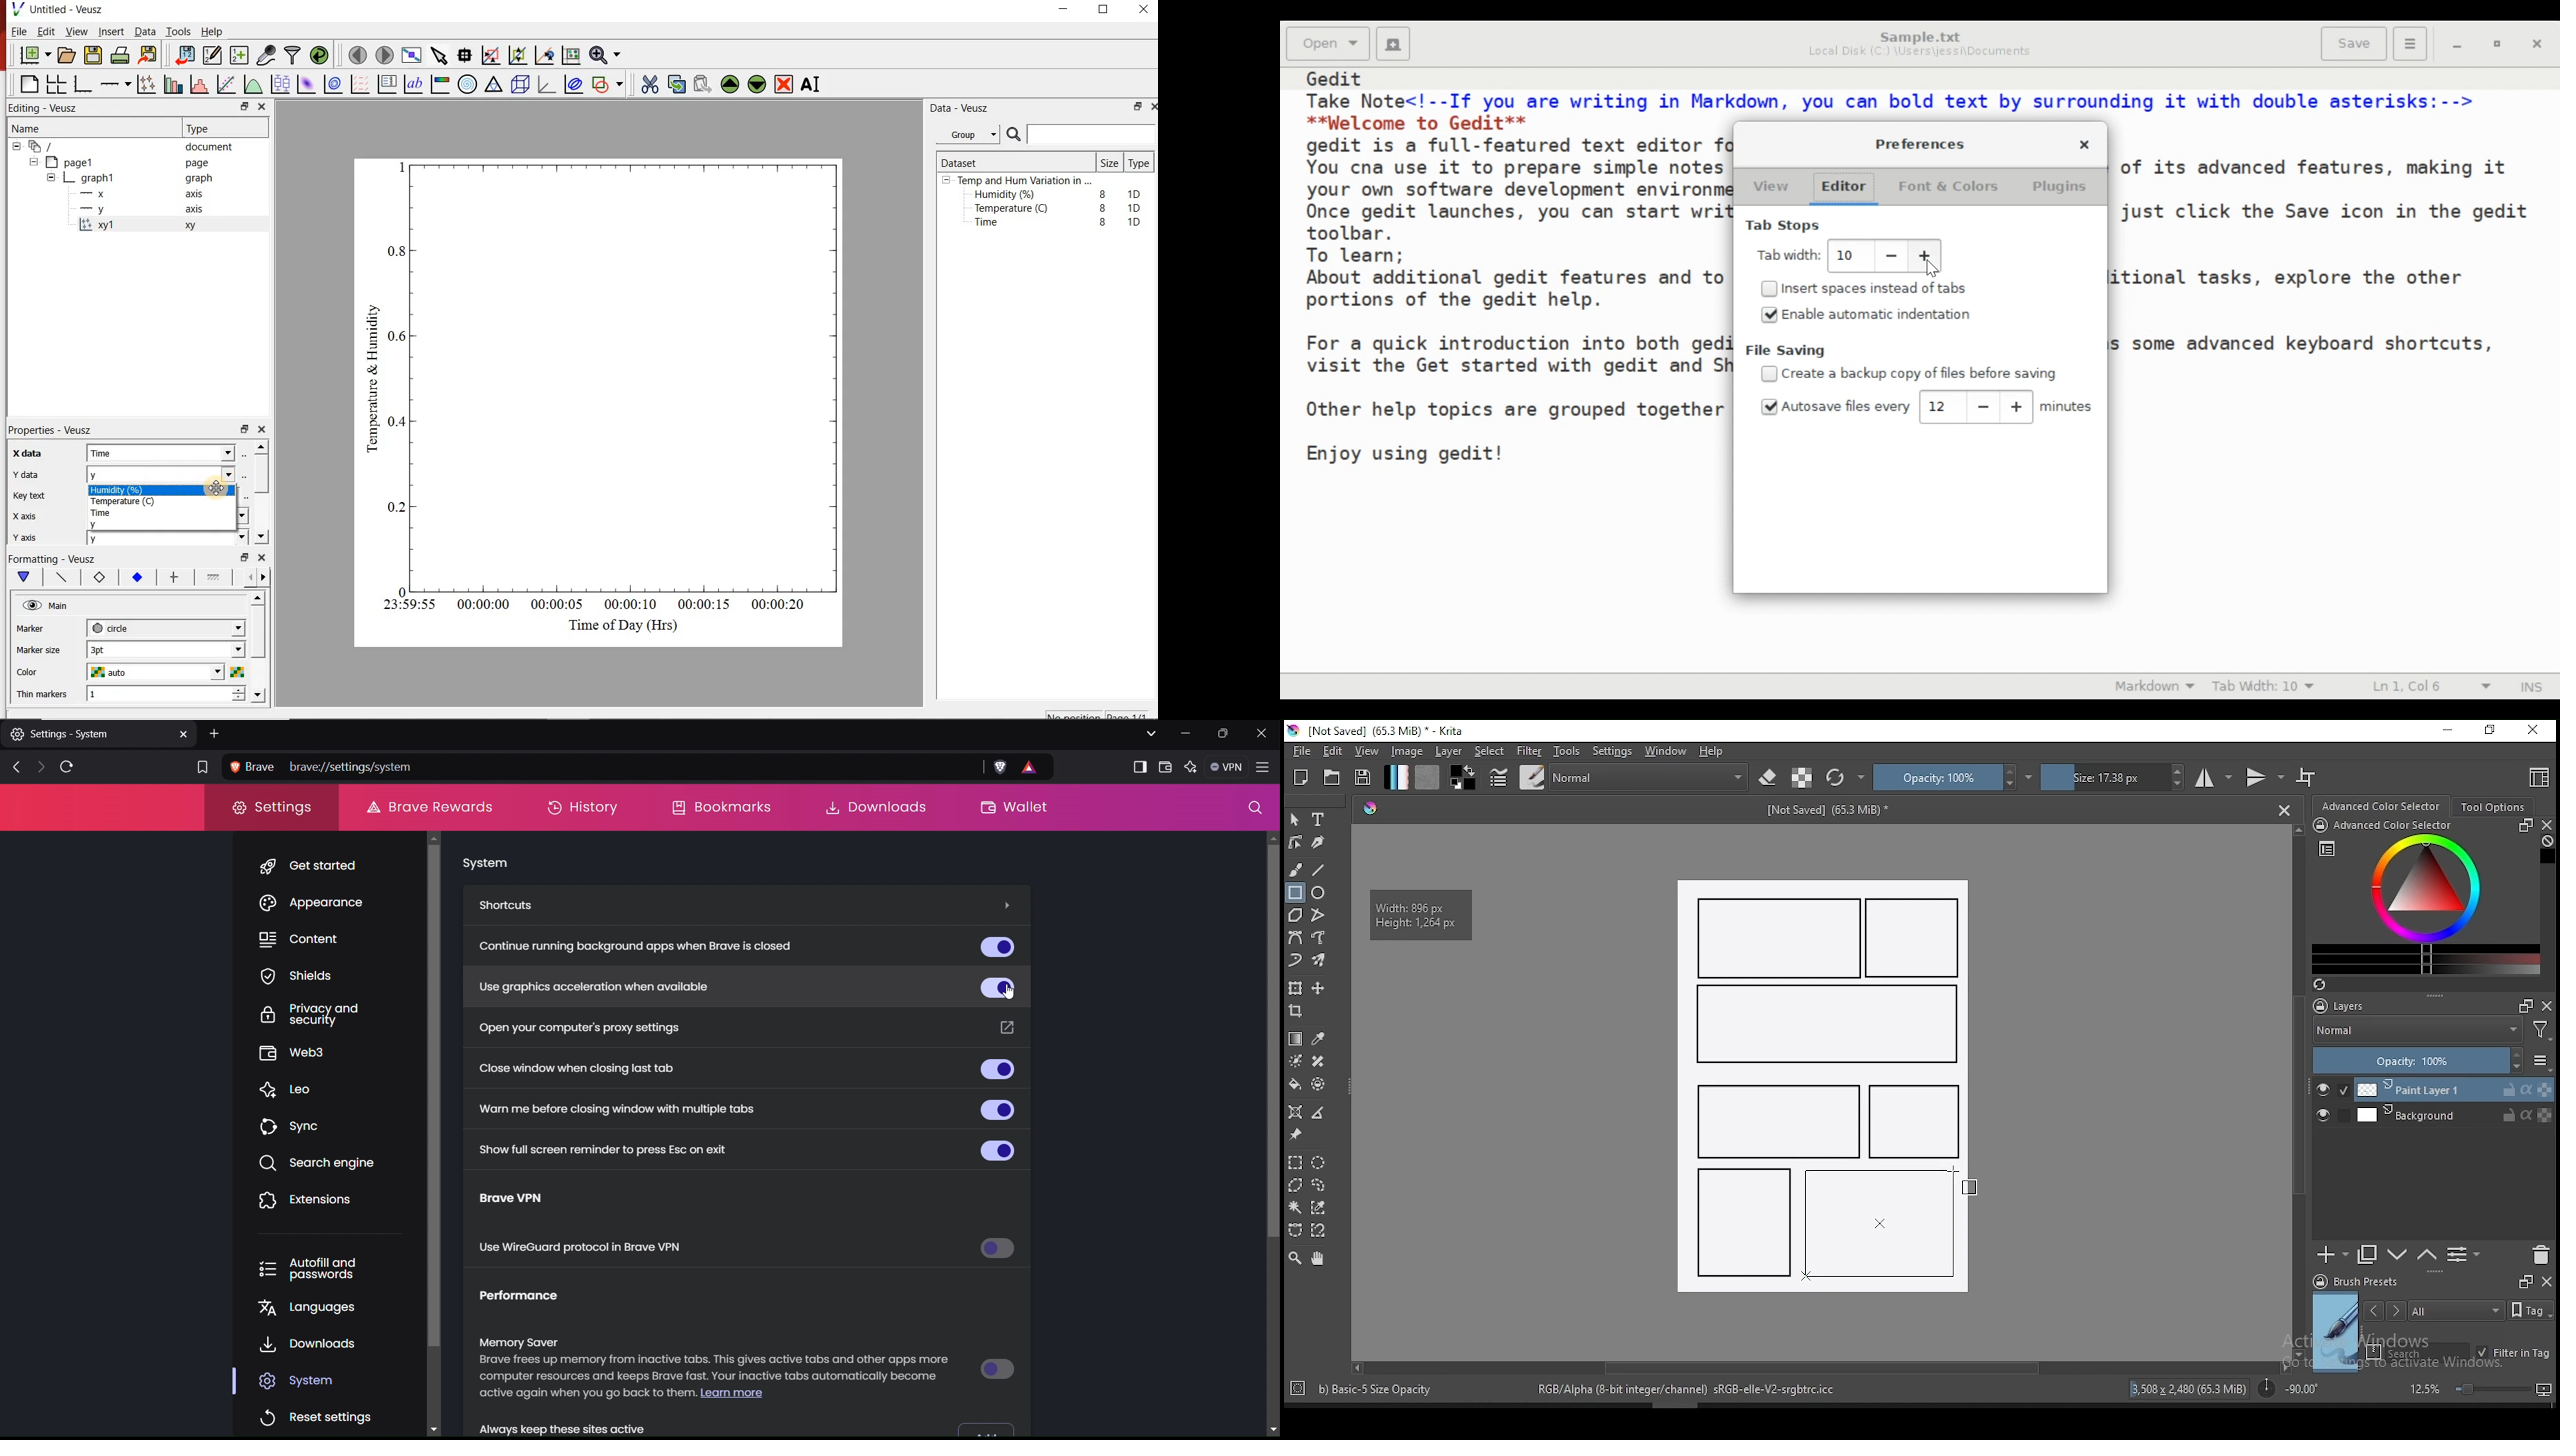  Describe the element at coordinates (146, 83) in the screenshot. I see `Plot points with lines and error bars` at that location.